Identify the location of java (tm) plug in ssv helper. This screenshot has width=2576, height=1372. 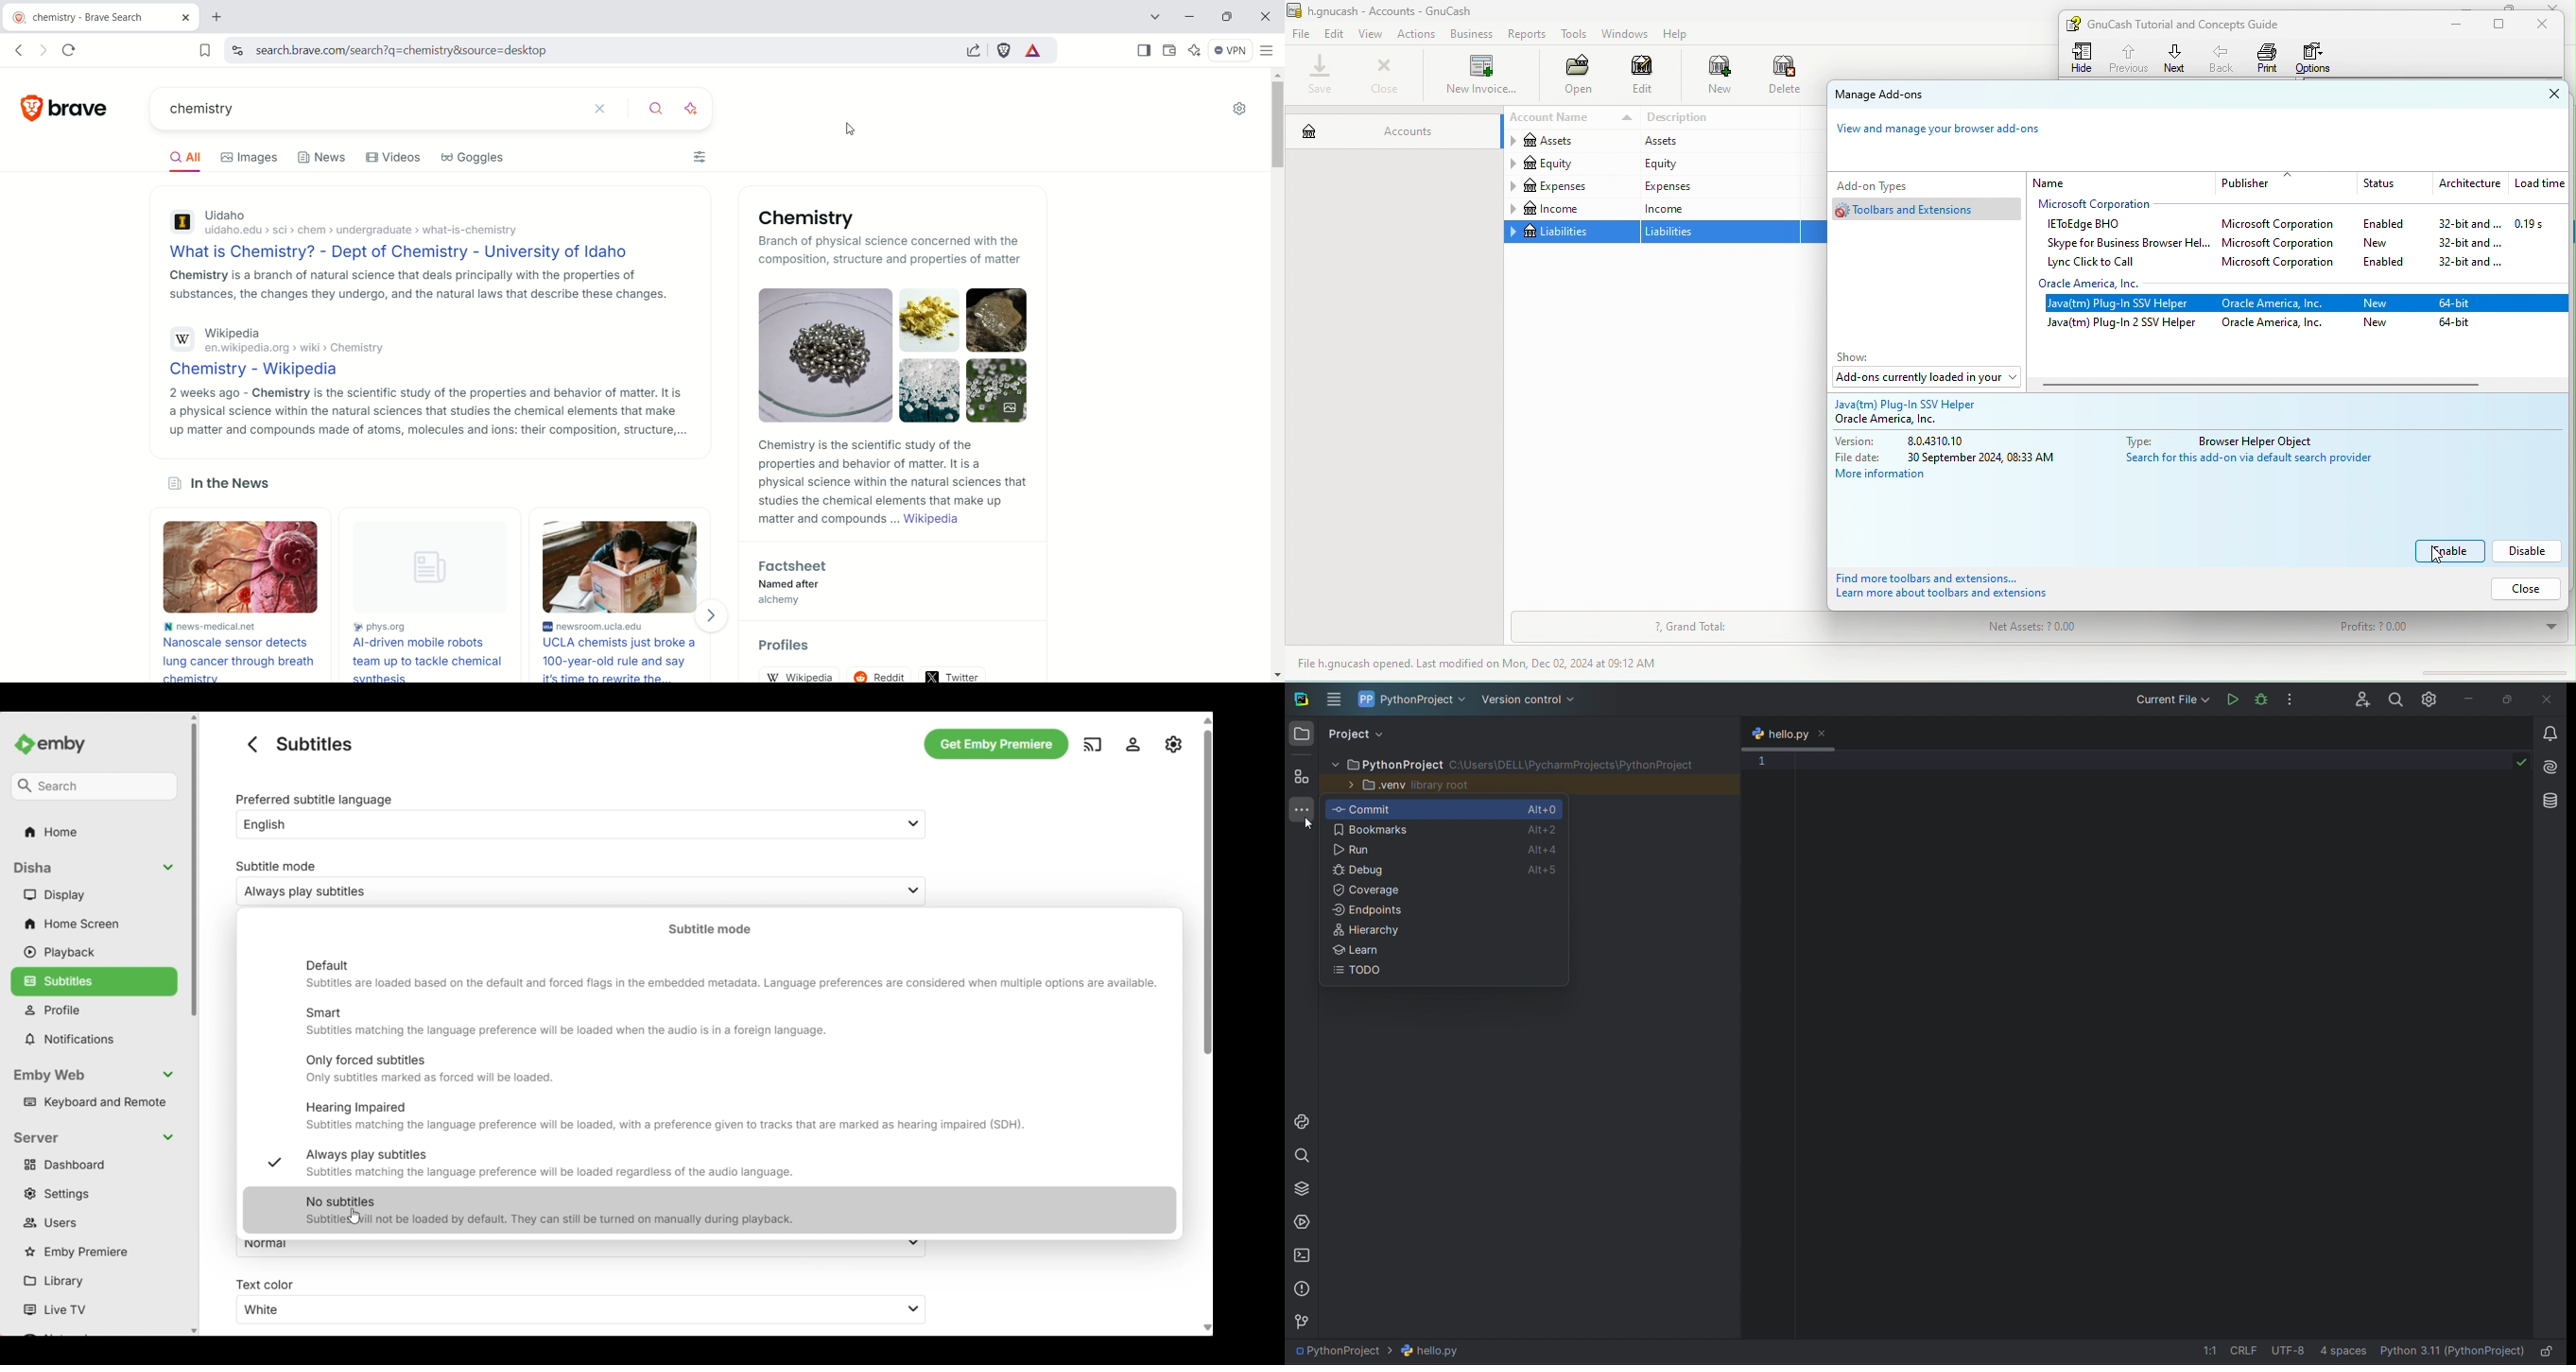
(1923, 401).